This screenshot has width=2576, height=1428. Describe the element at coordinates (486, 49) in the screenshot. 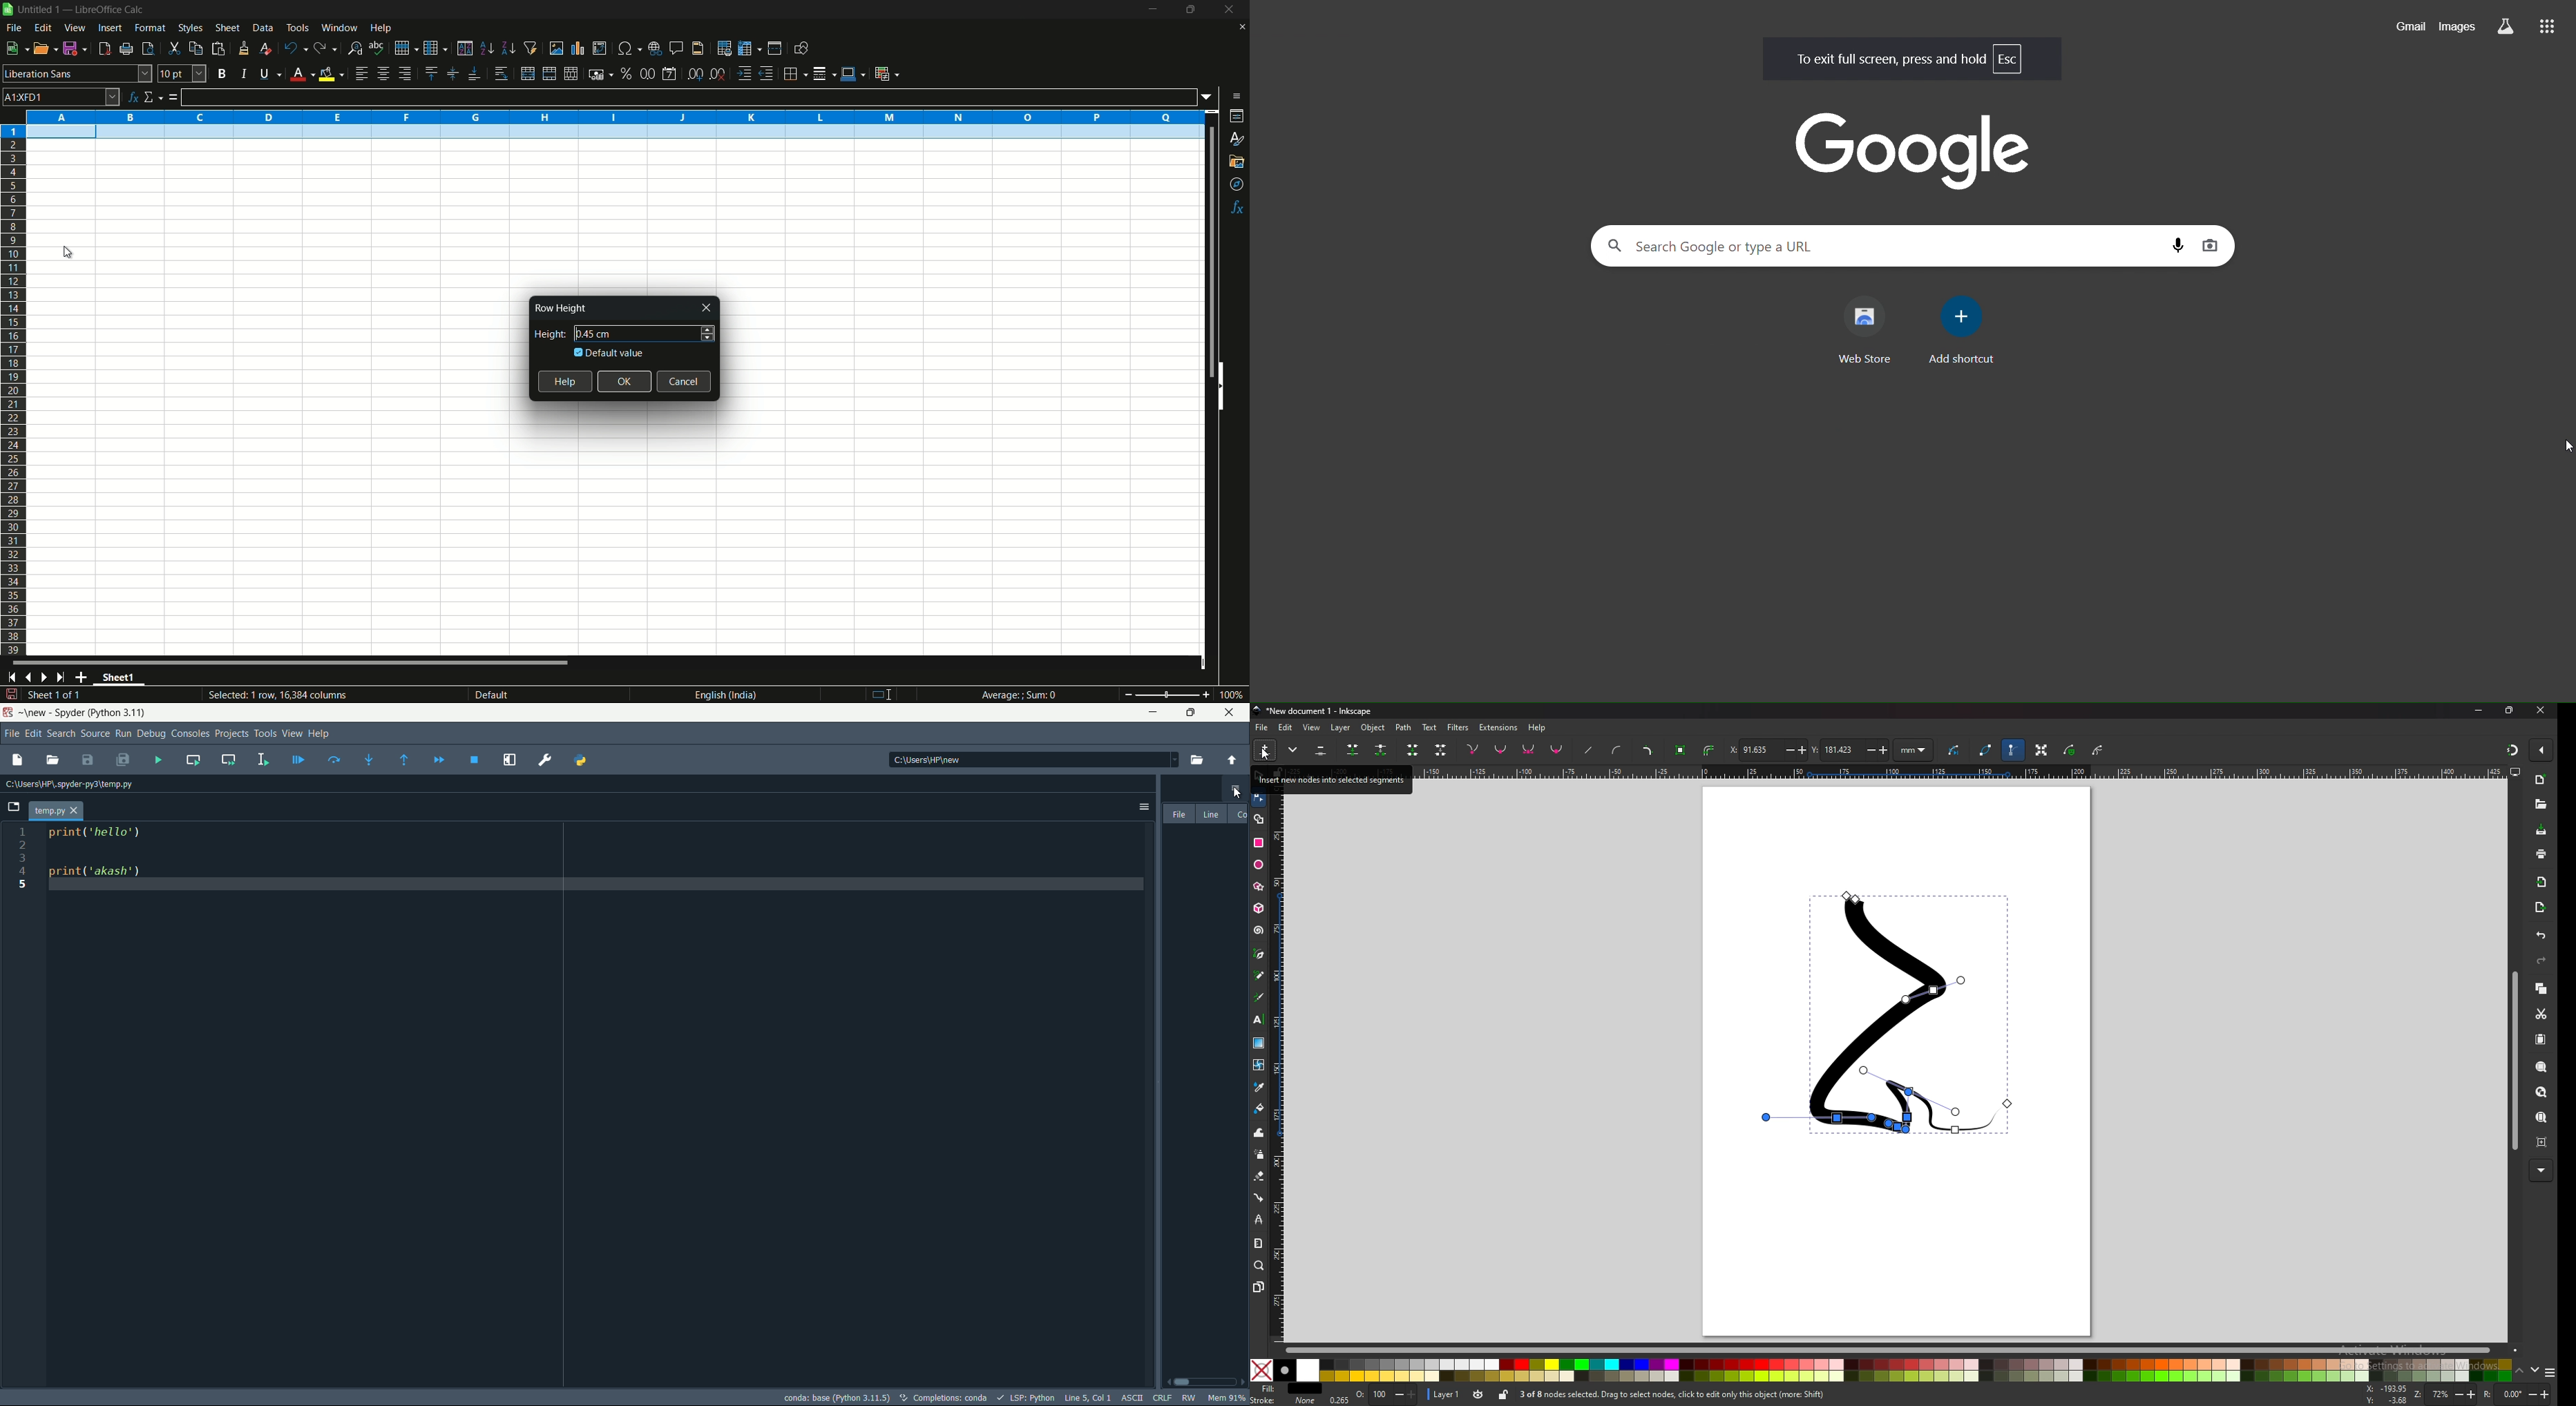

I see `sort ascending` at that location.